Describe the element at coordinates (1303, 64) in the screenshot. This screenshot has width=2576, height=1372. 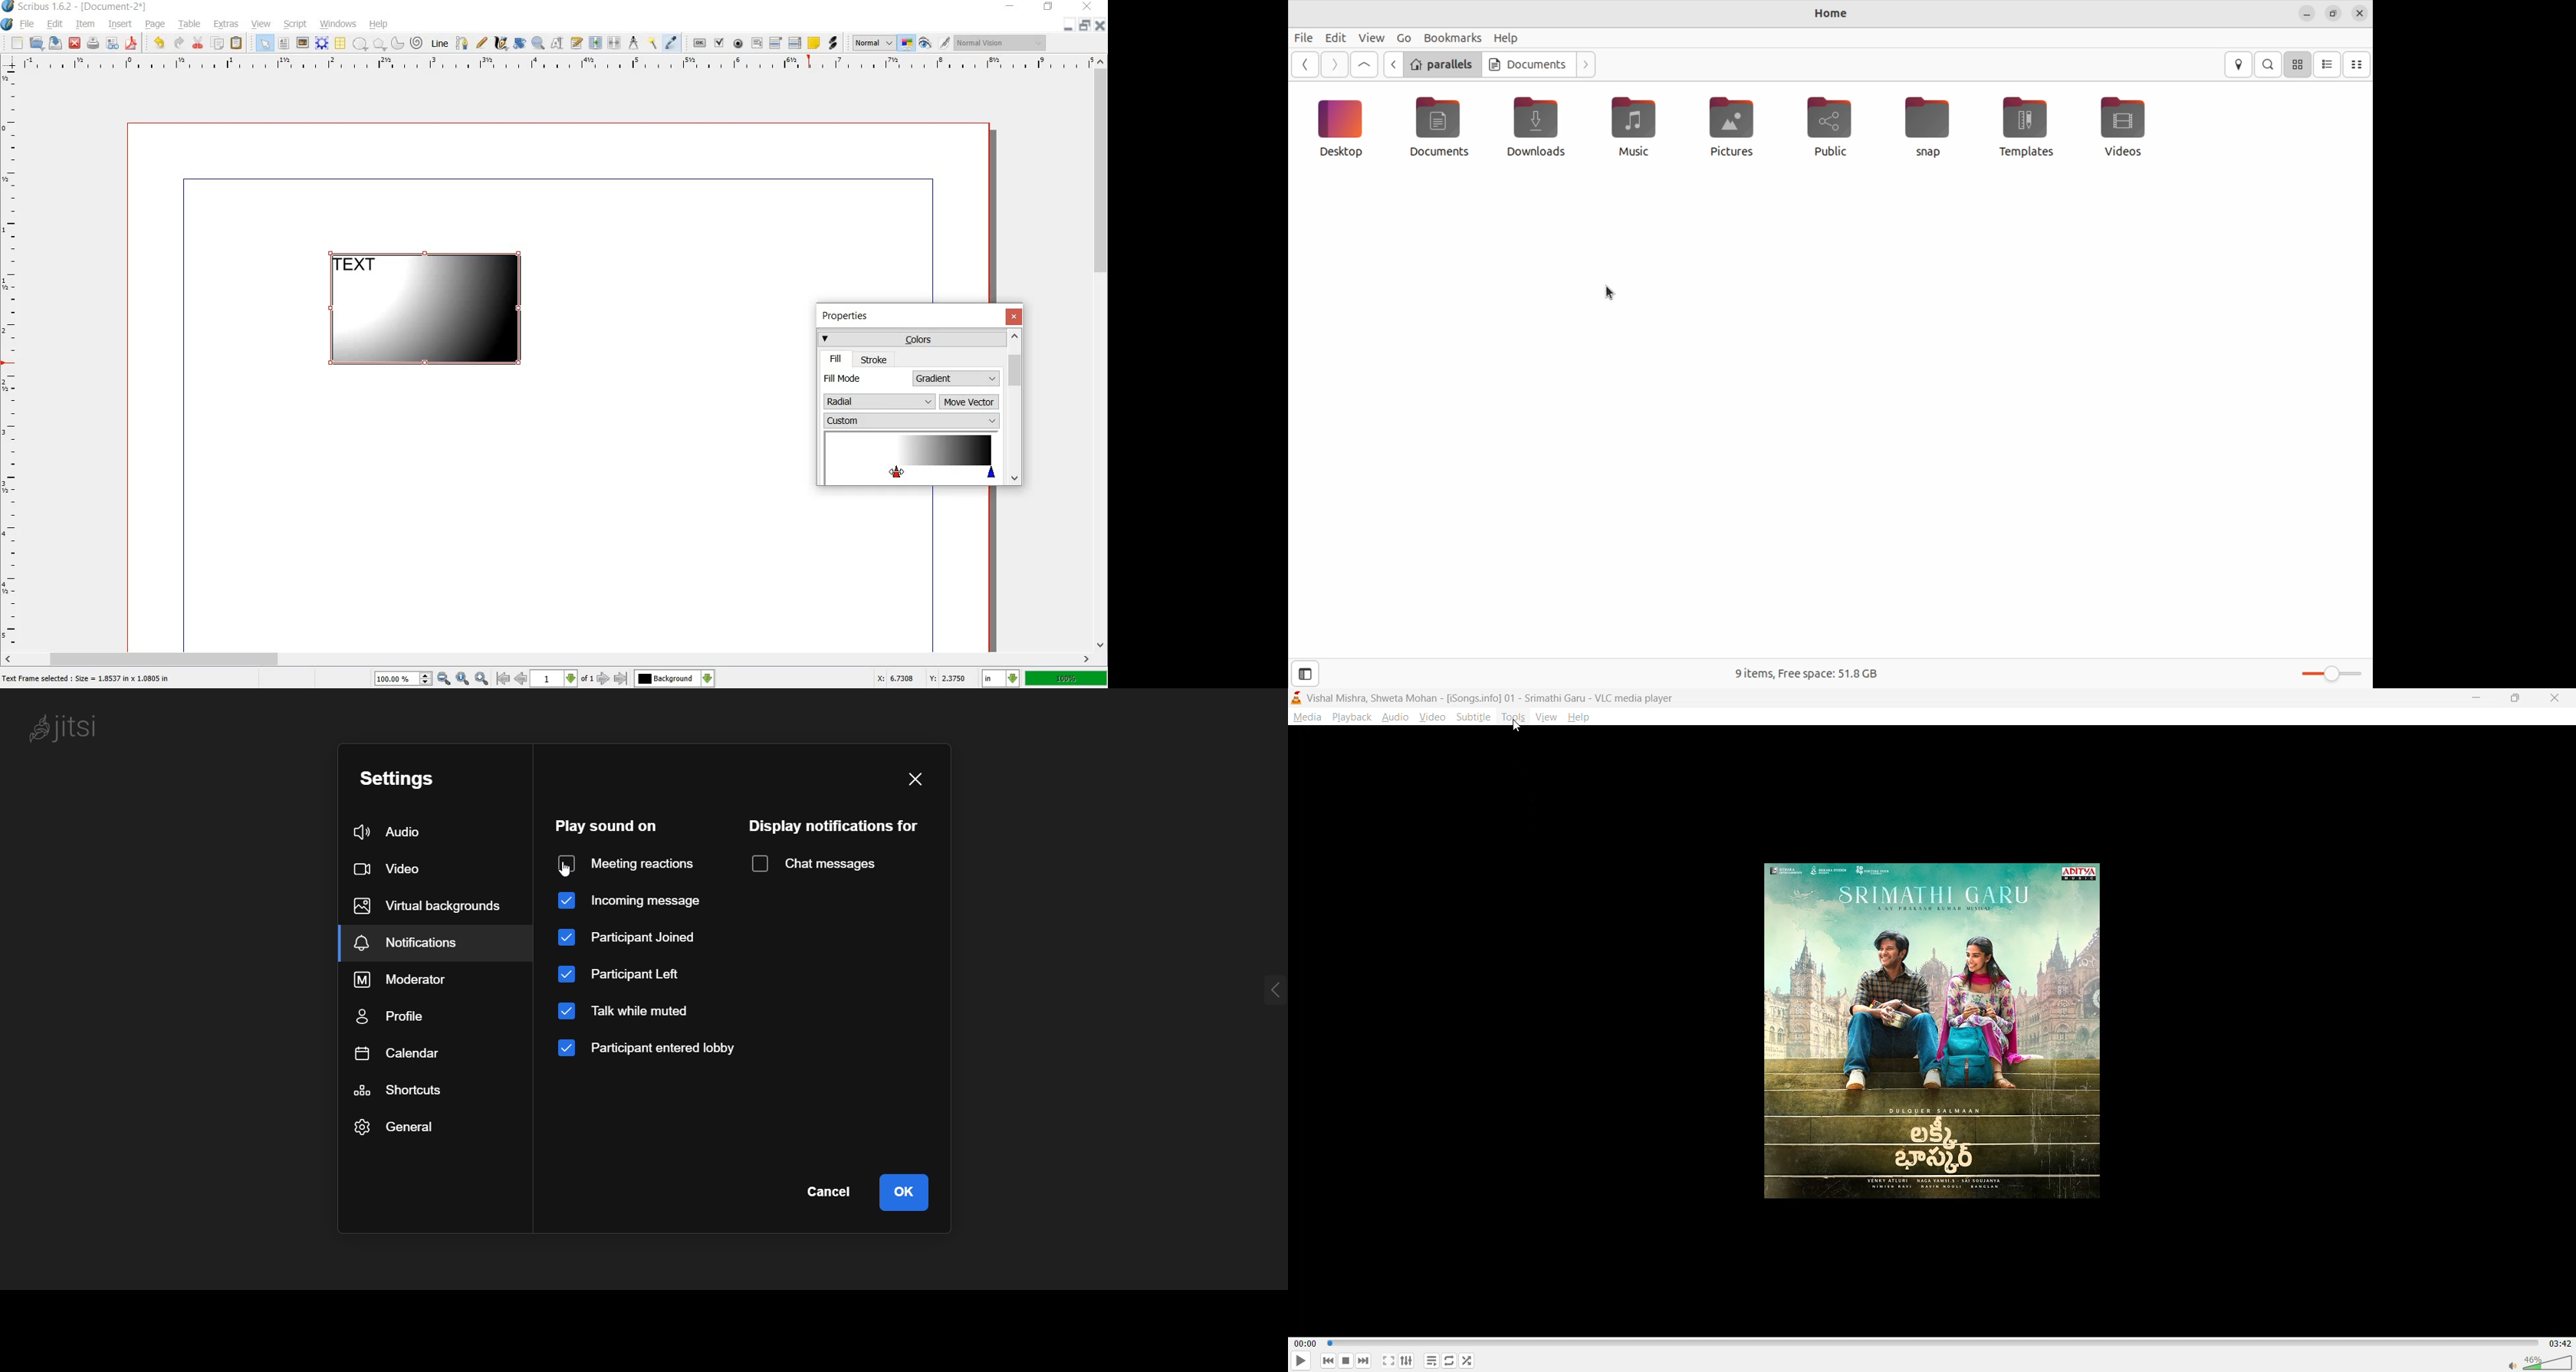
I see `previous` at that location.